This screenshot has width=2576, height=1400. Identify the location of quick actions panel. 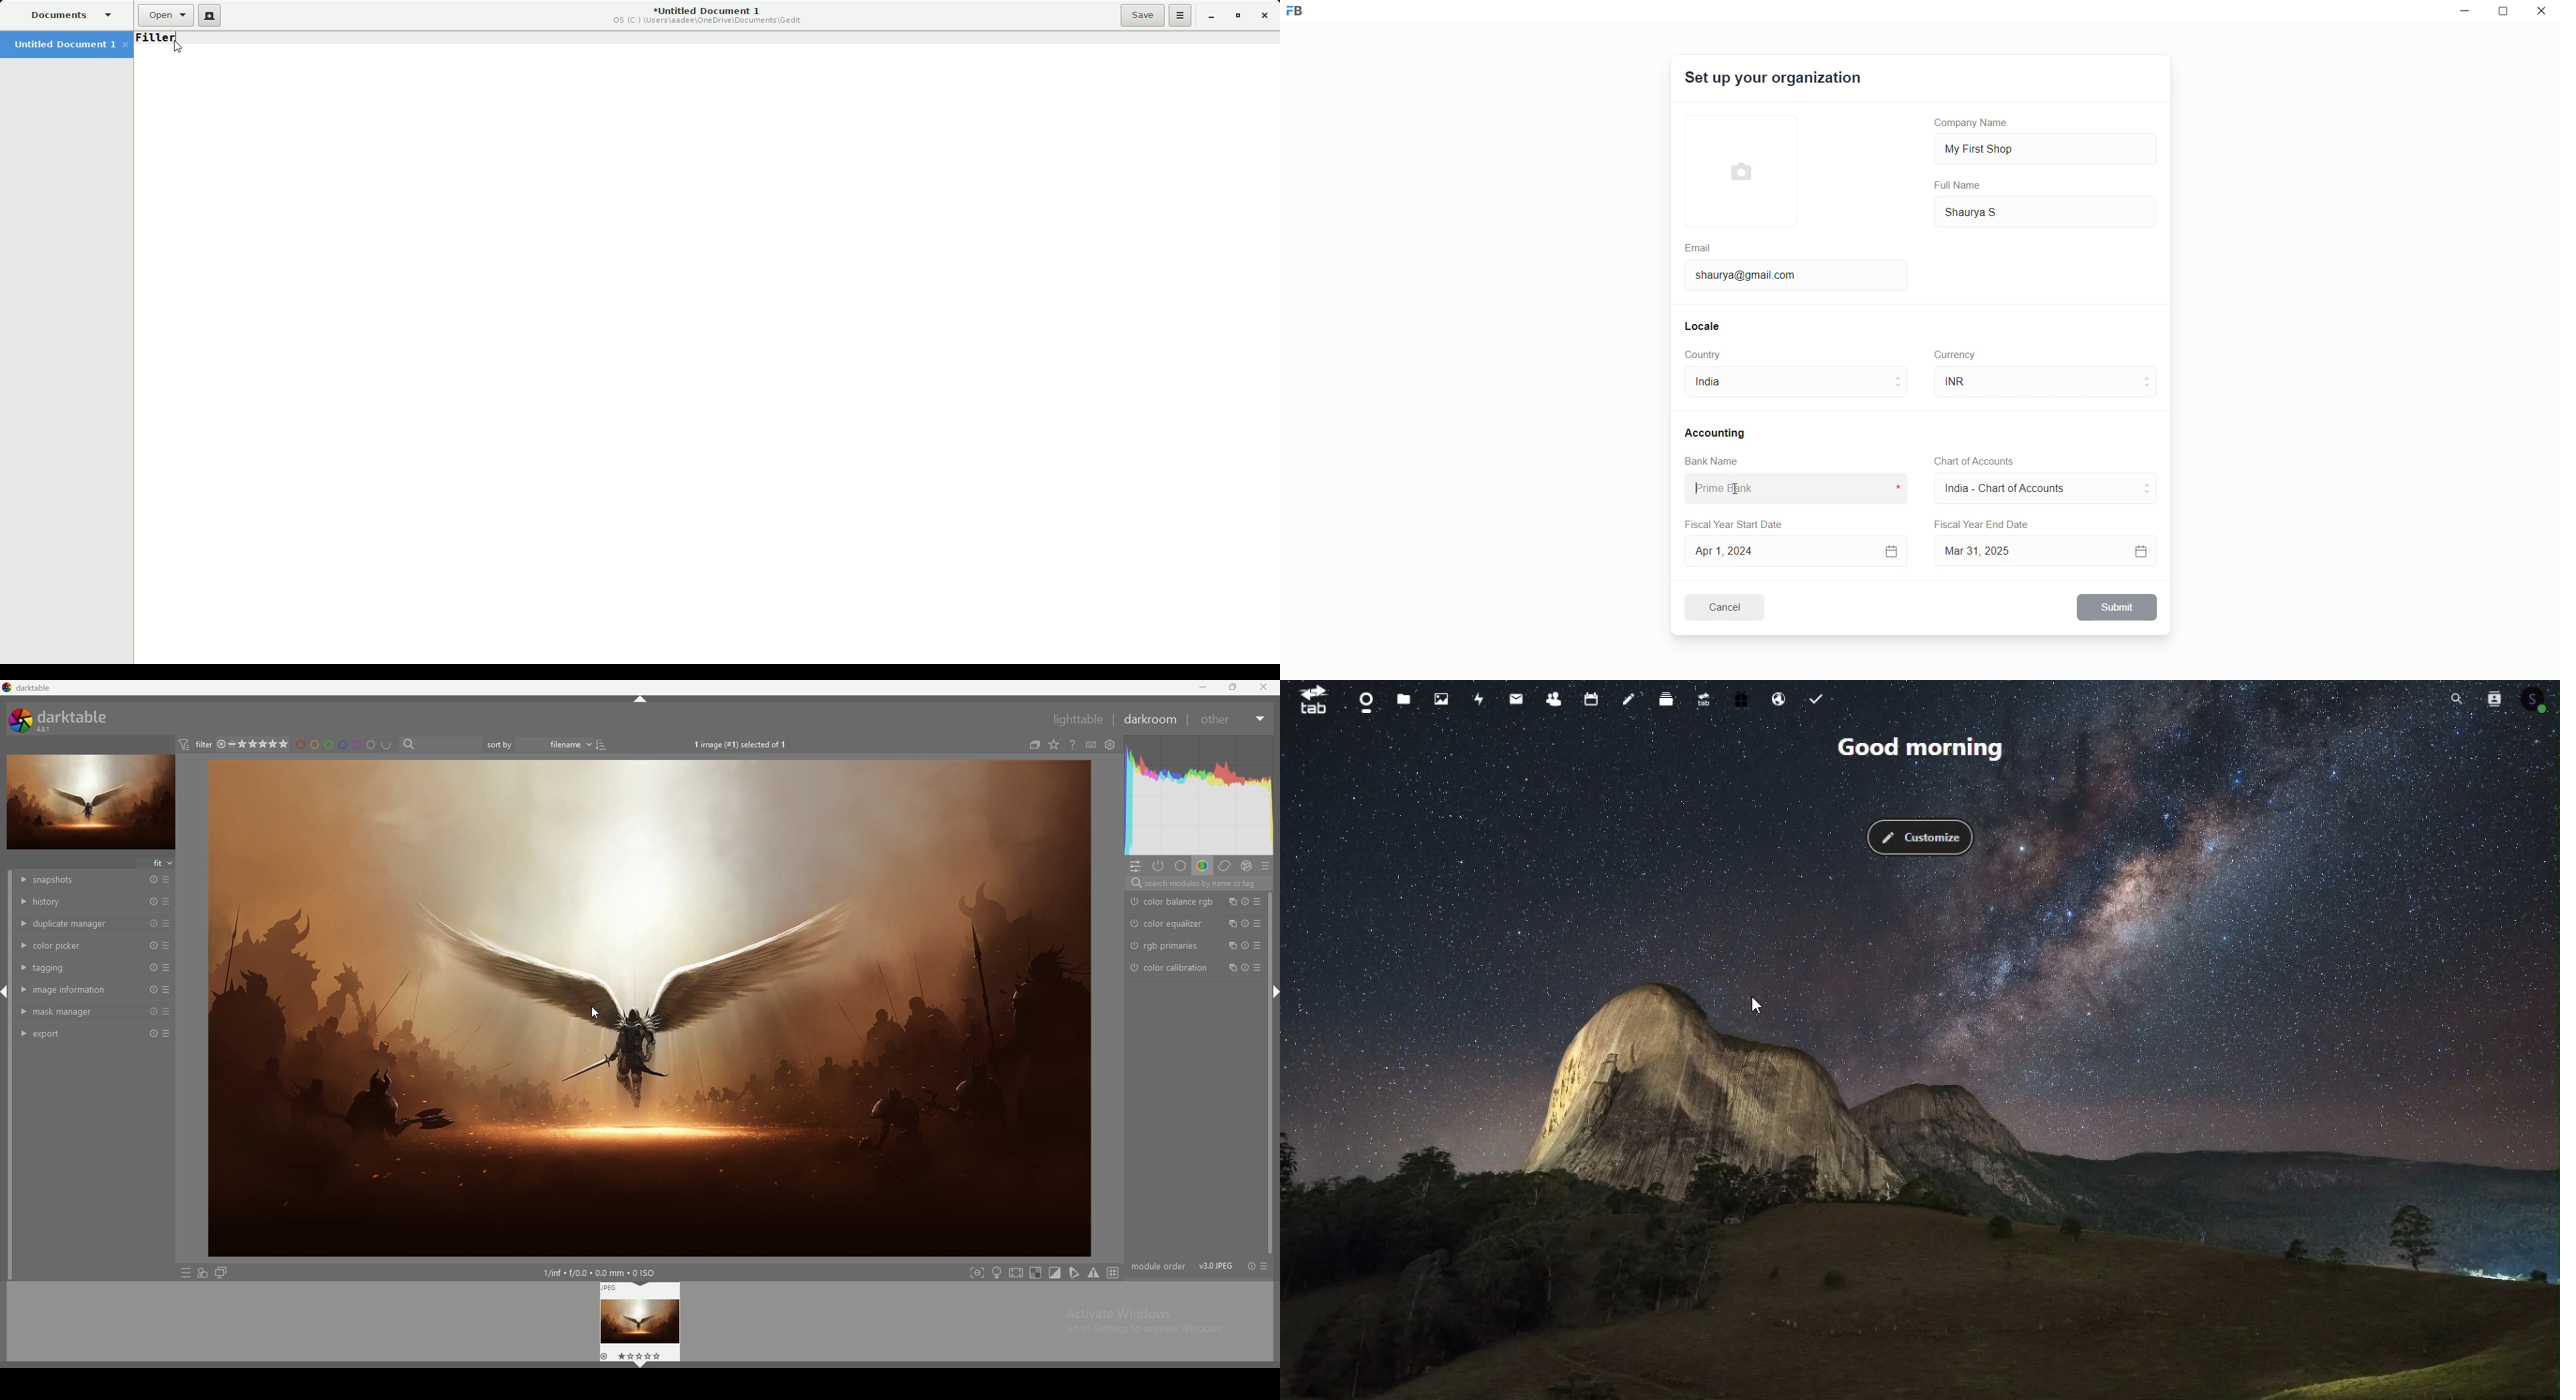
(1135, 867).